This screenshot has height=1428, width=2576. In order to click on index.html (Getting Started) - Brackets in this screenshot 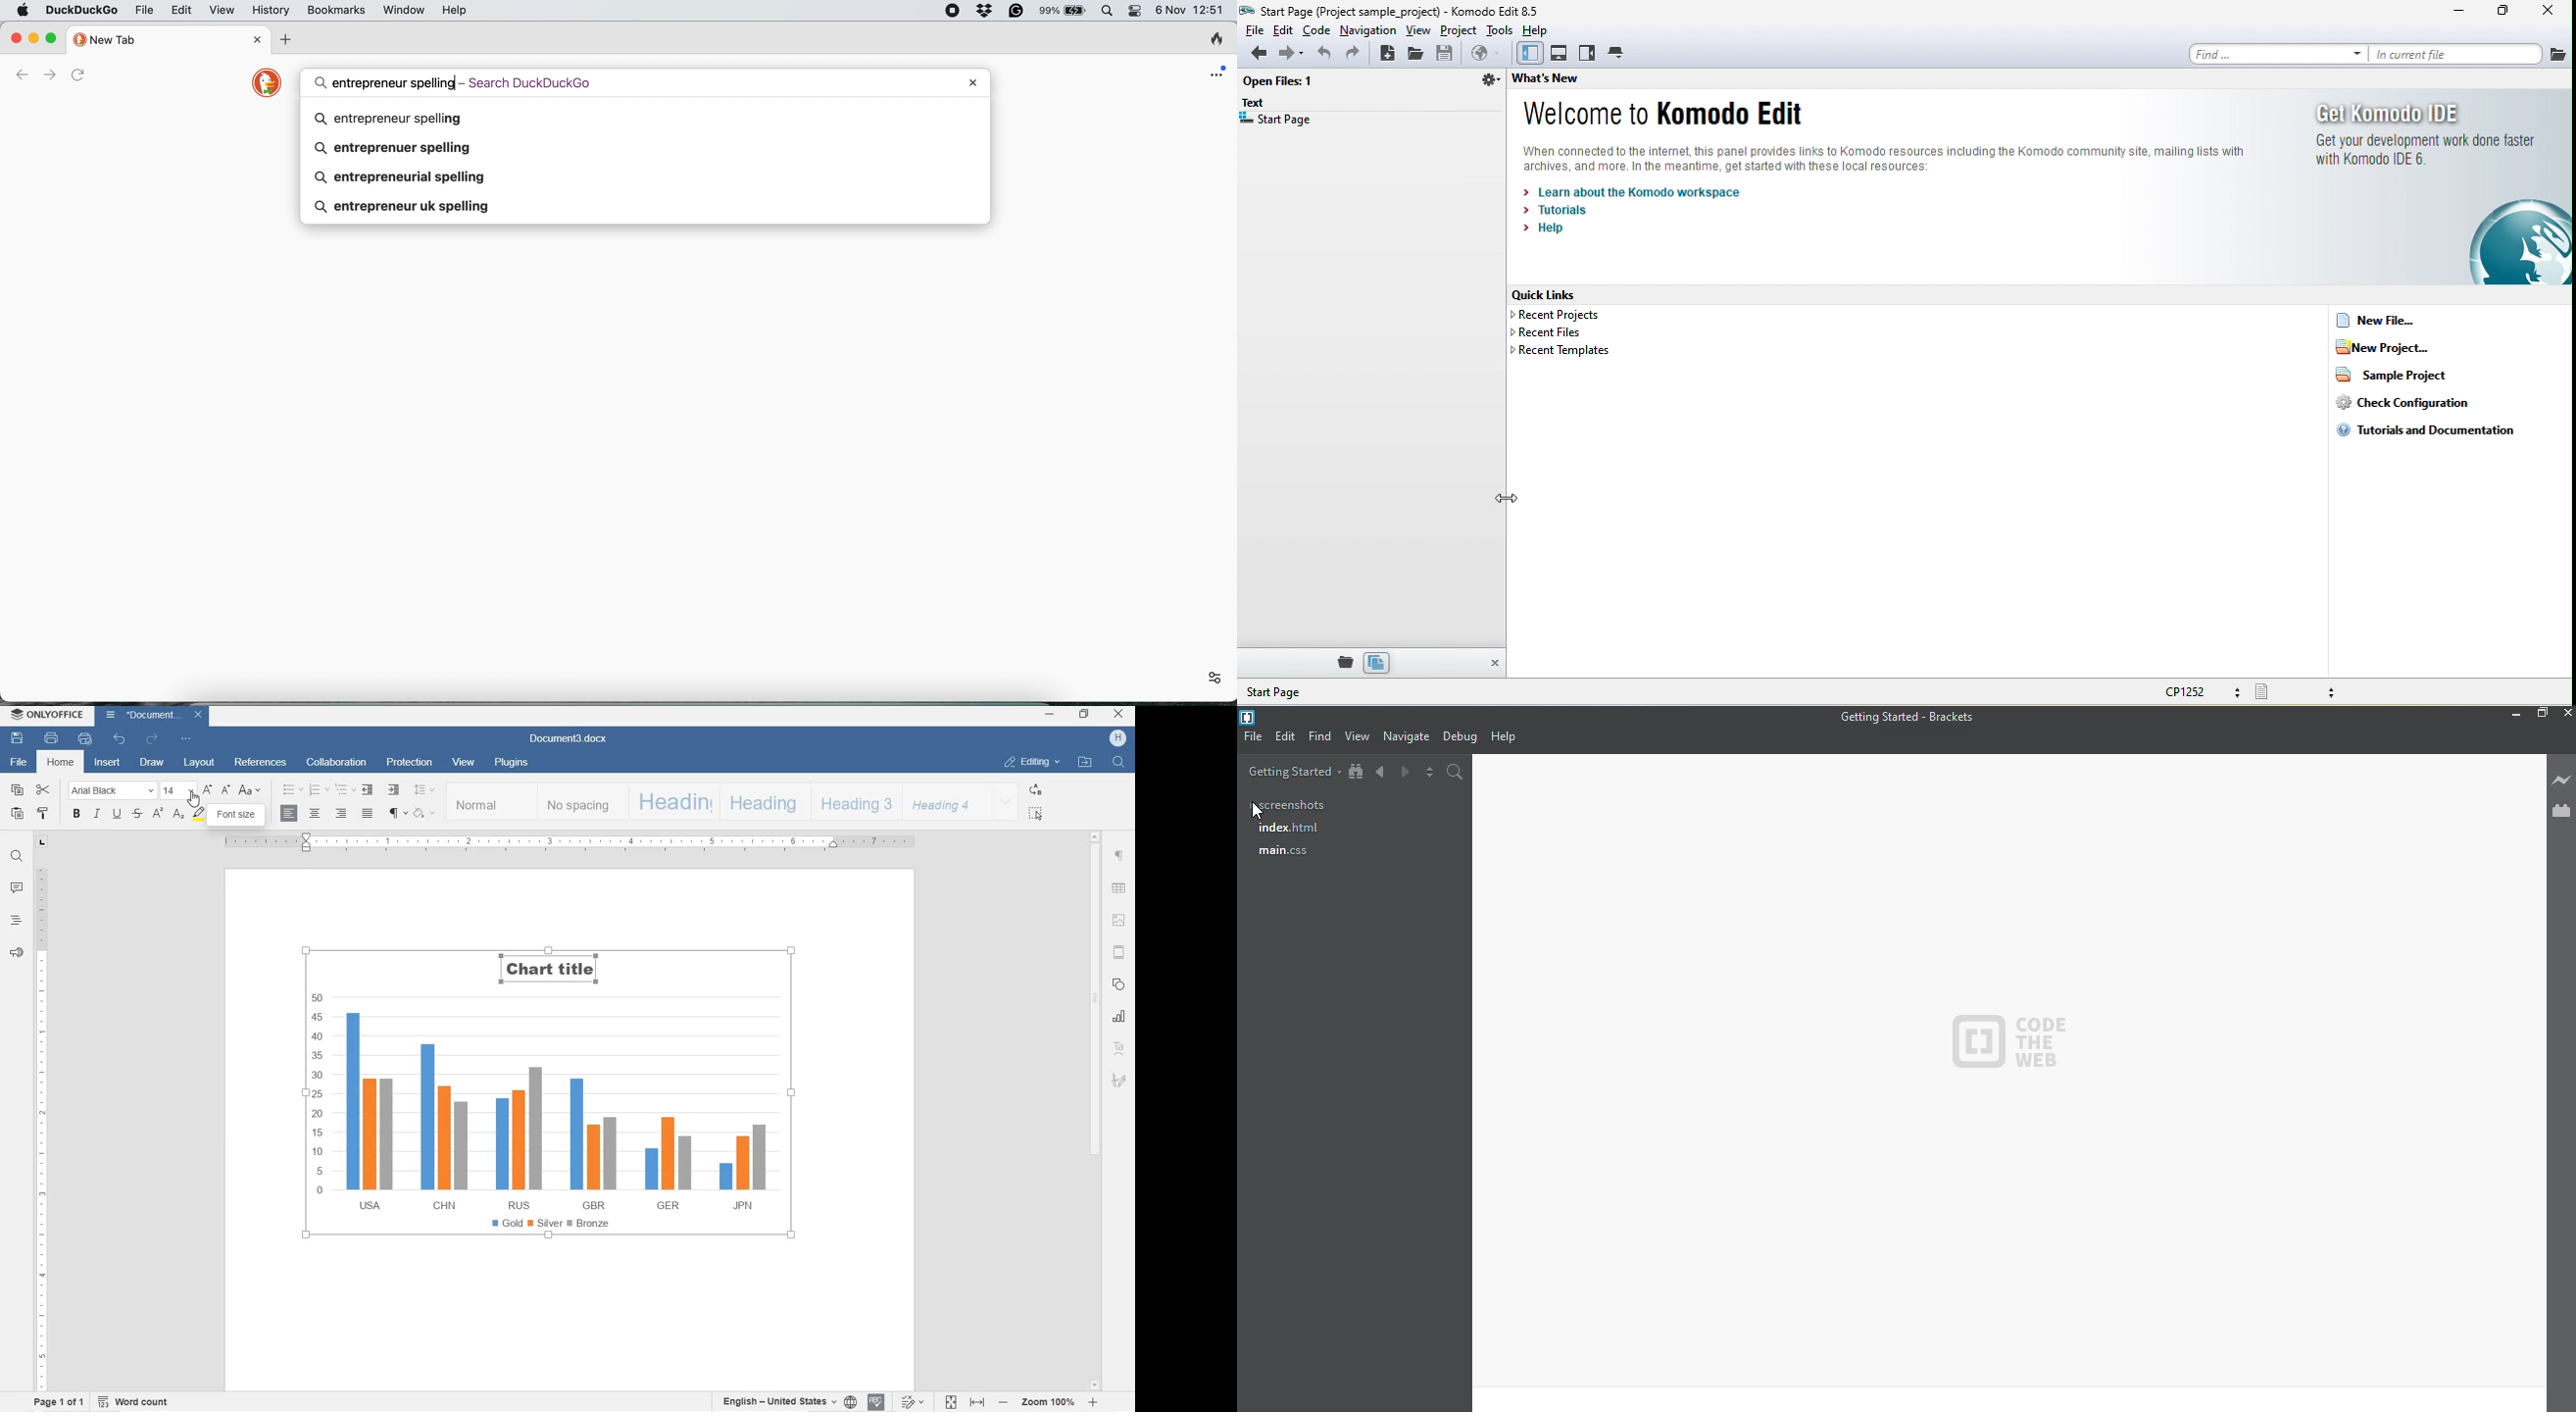, I will do `click(1911, 716)`.